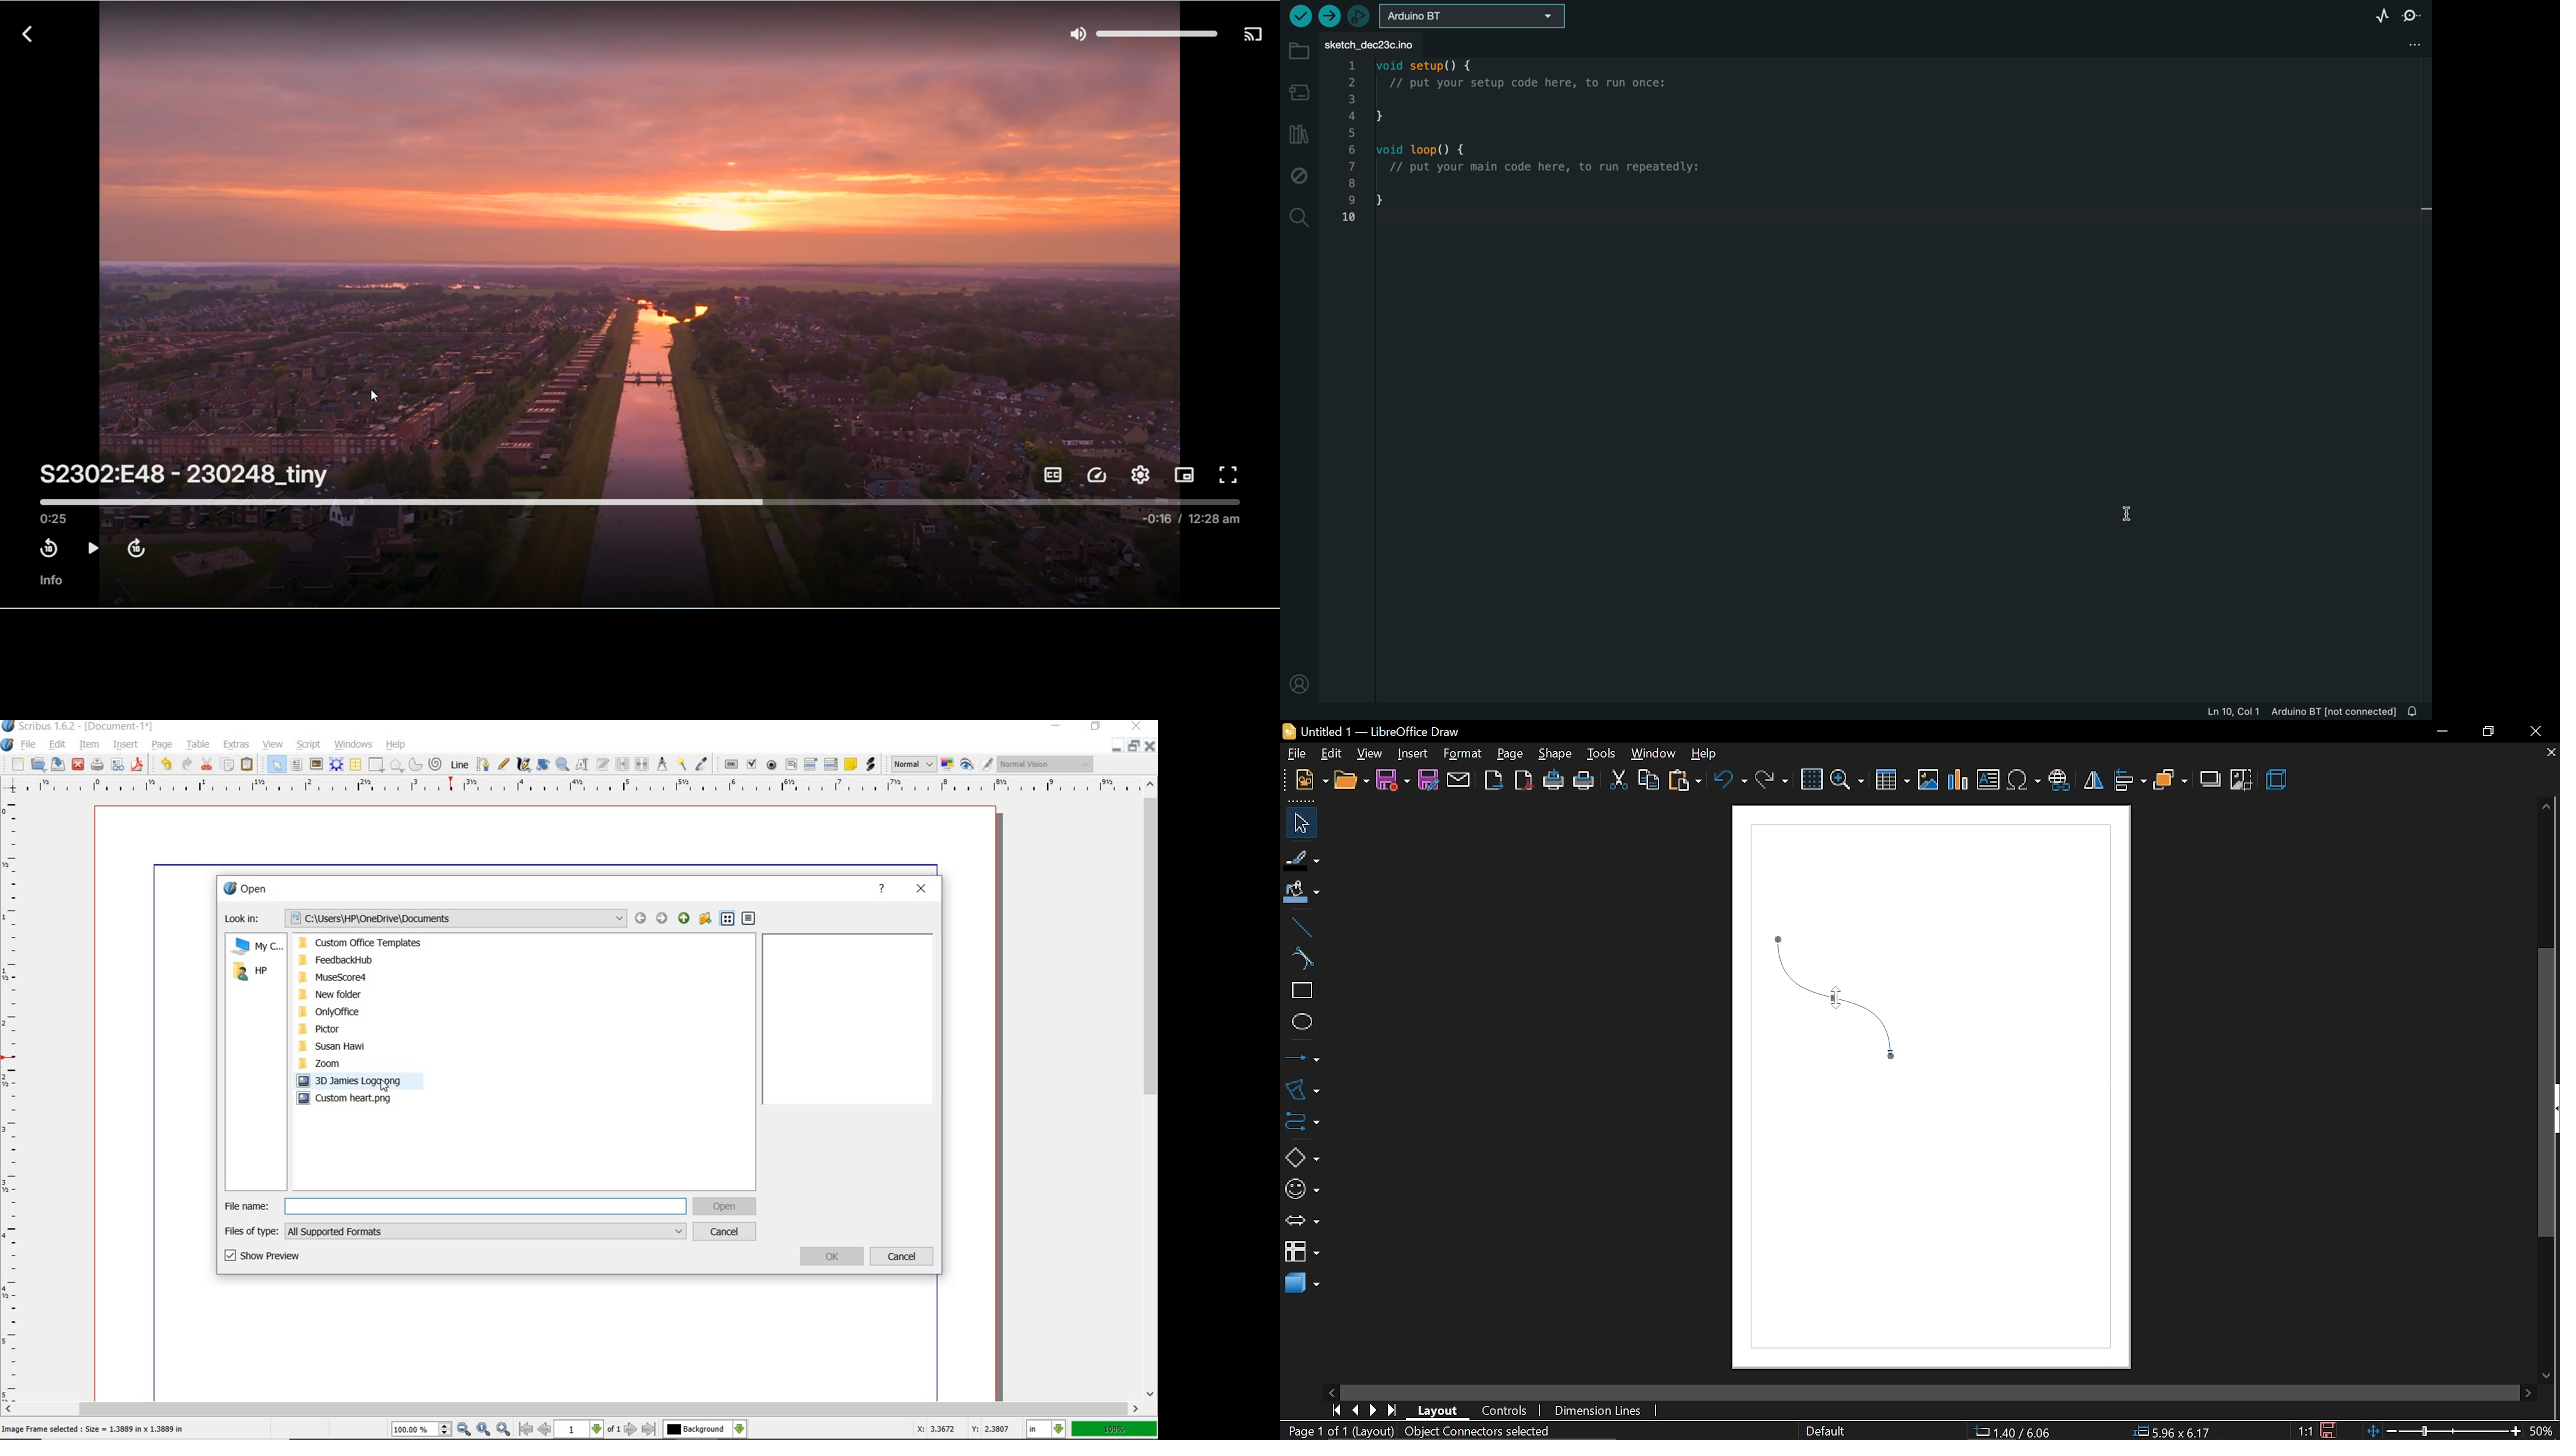  Describe the element at coordinates (2410, 17) in the screenshot. I see `serial monitor` at that location.